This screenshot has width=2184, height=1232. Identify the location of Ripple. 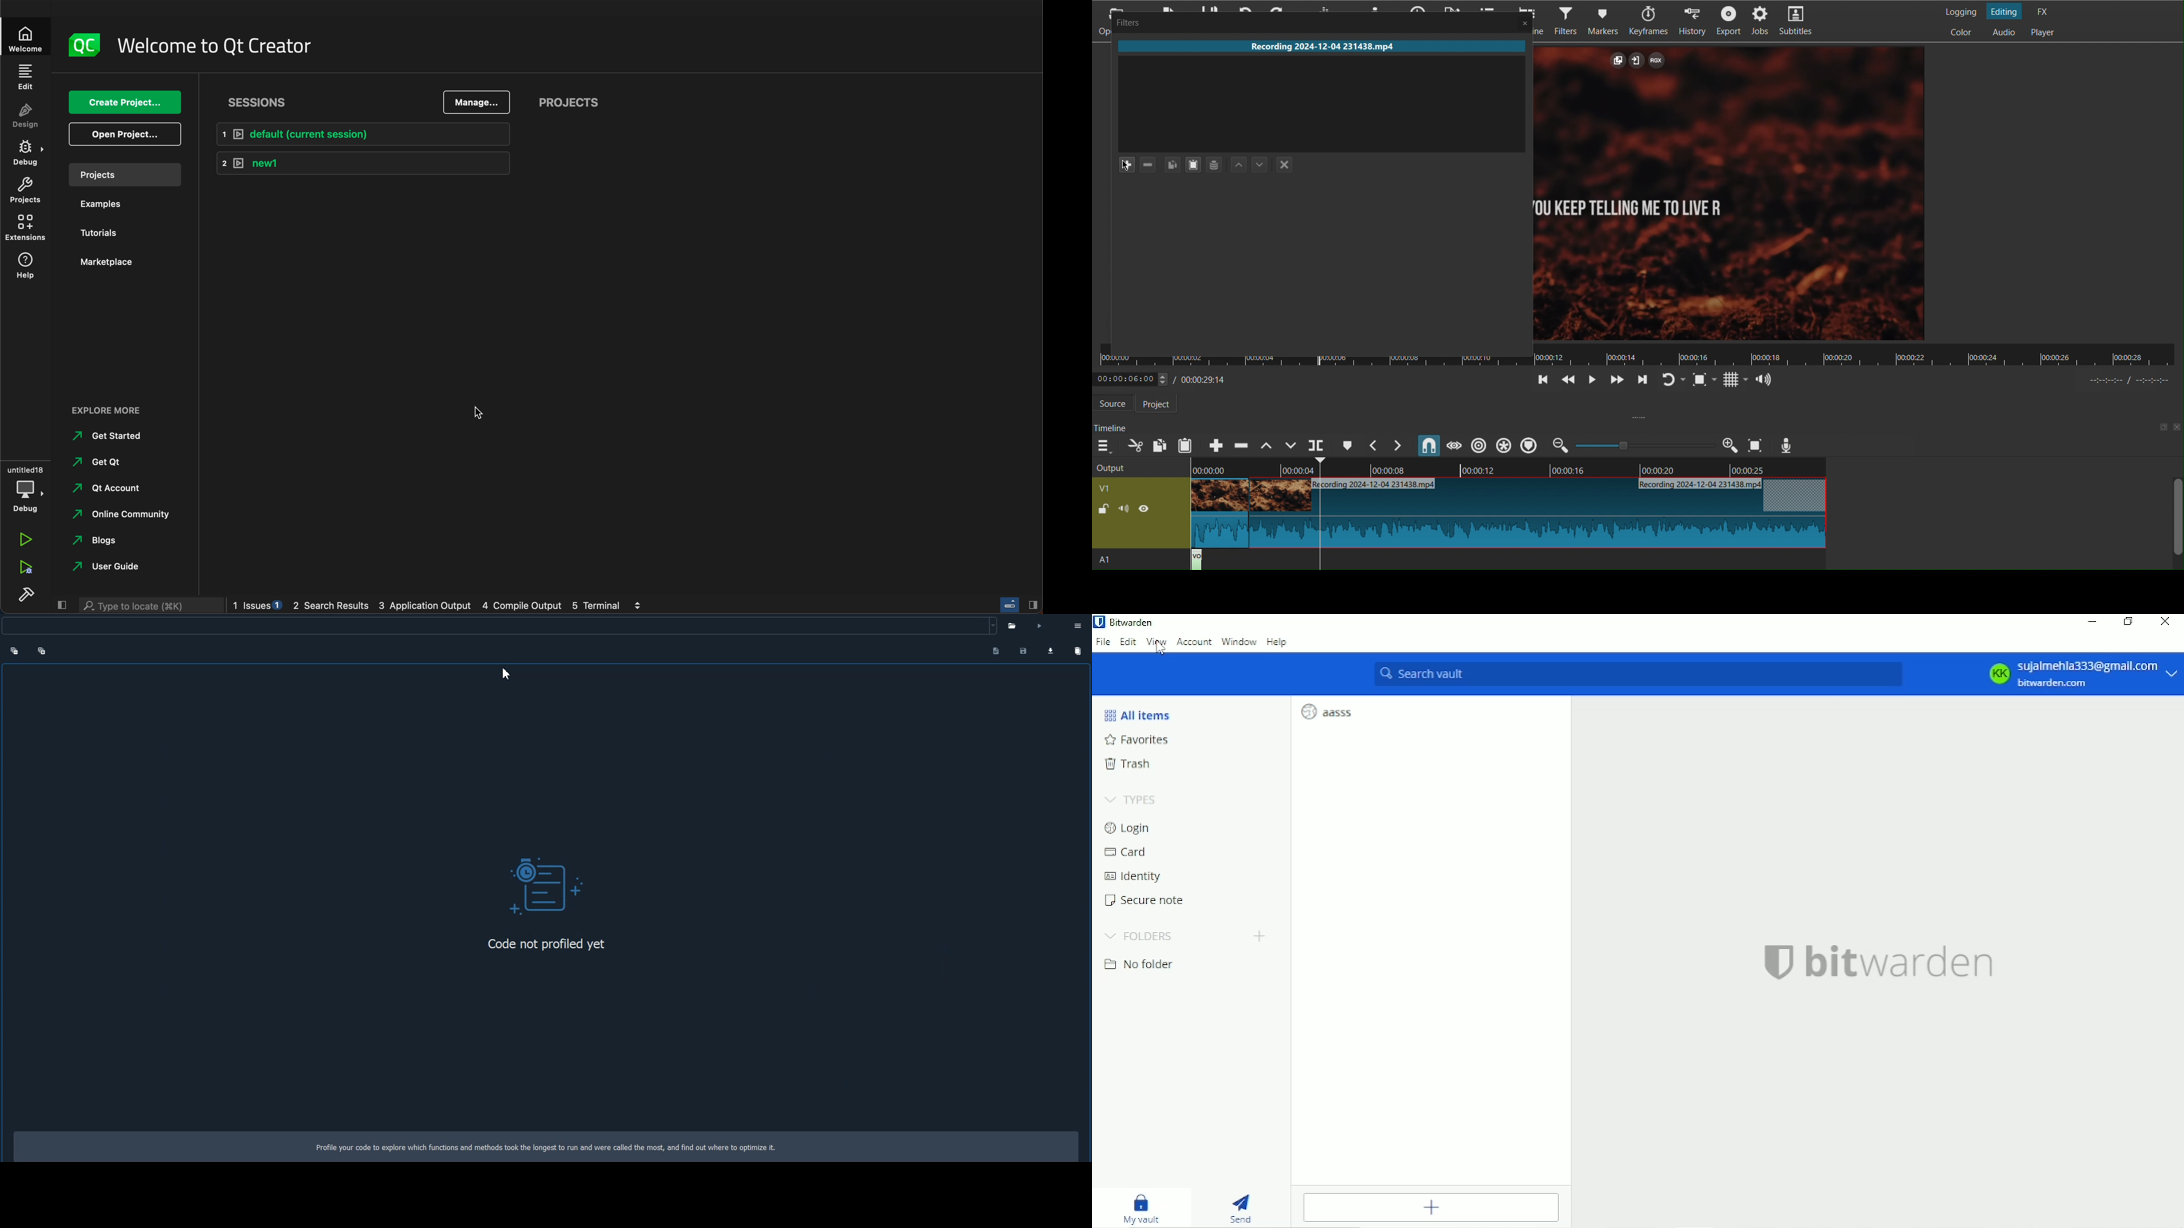
(1506, 445).